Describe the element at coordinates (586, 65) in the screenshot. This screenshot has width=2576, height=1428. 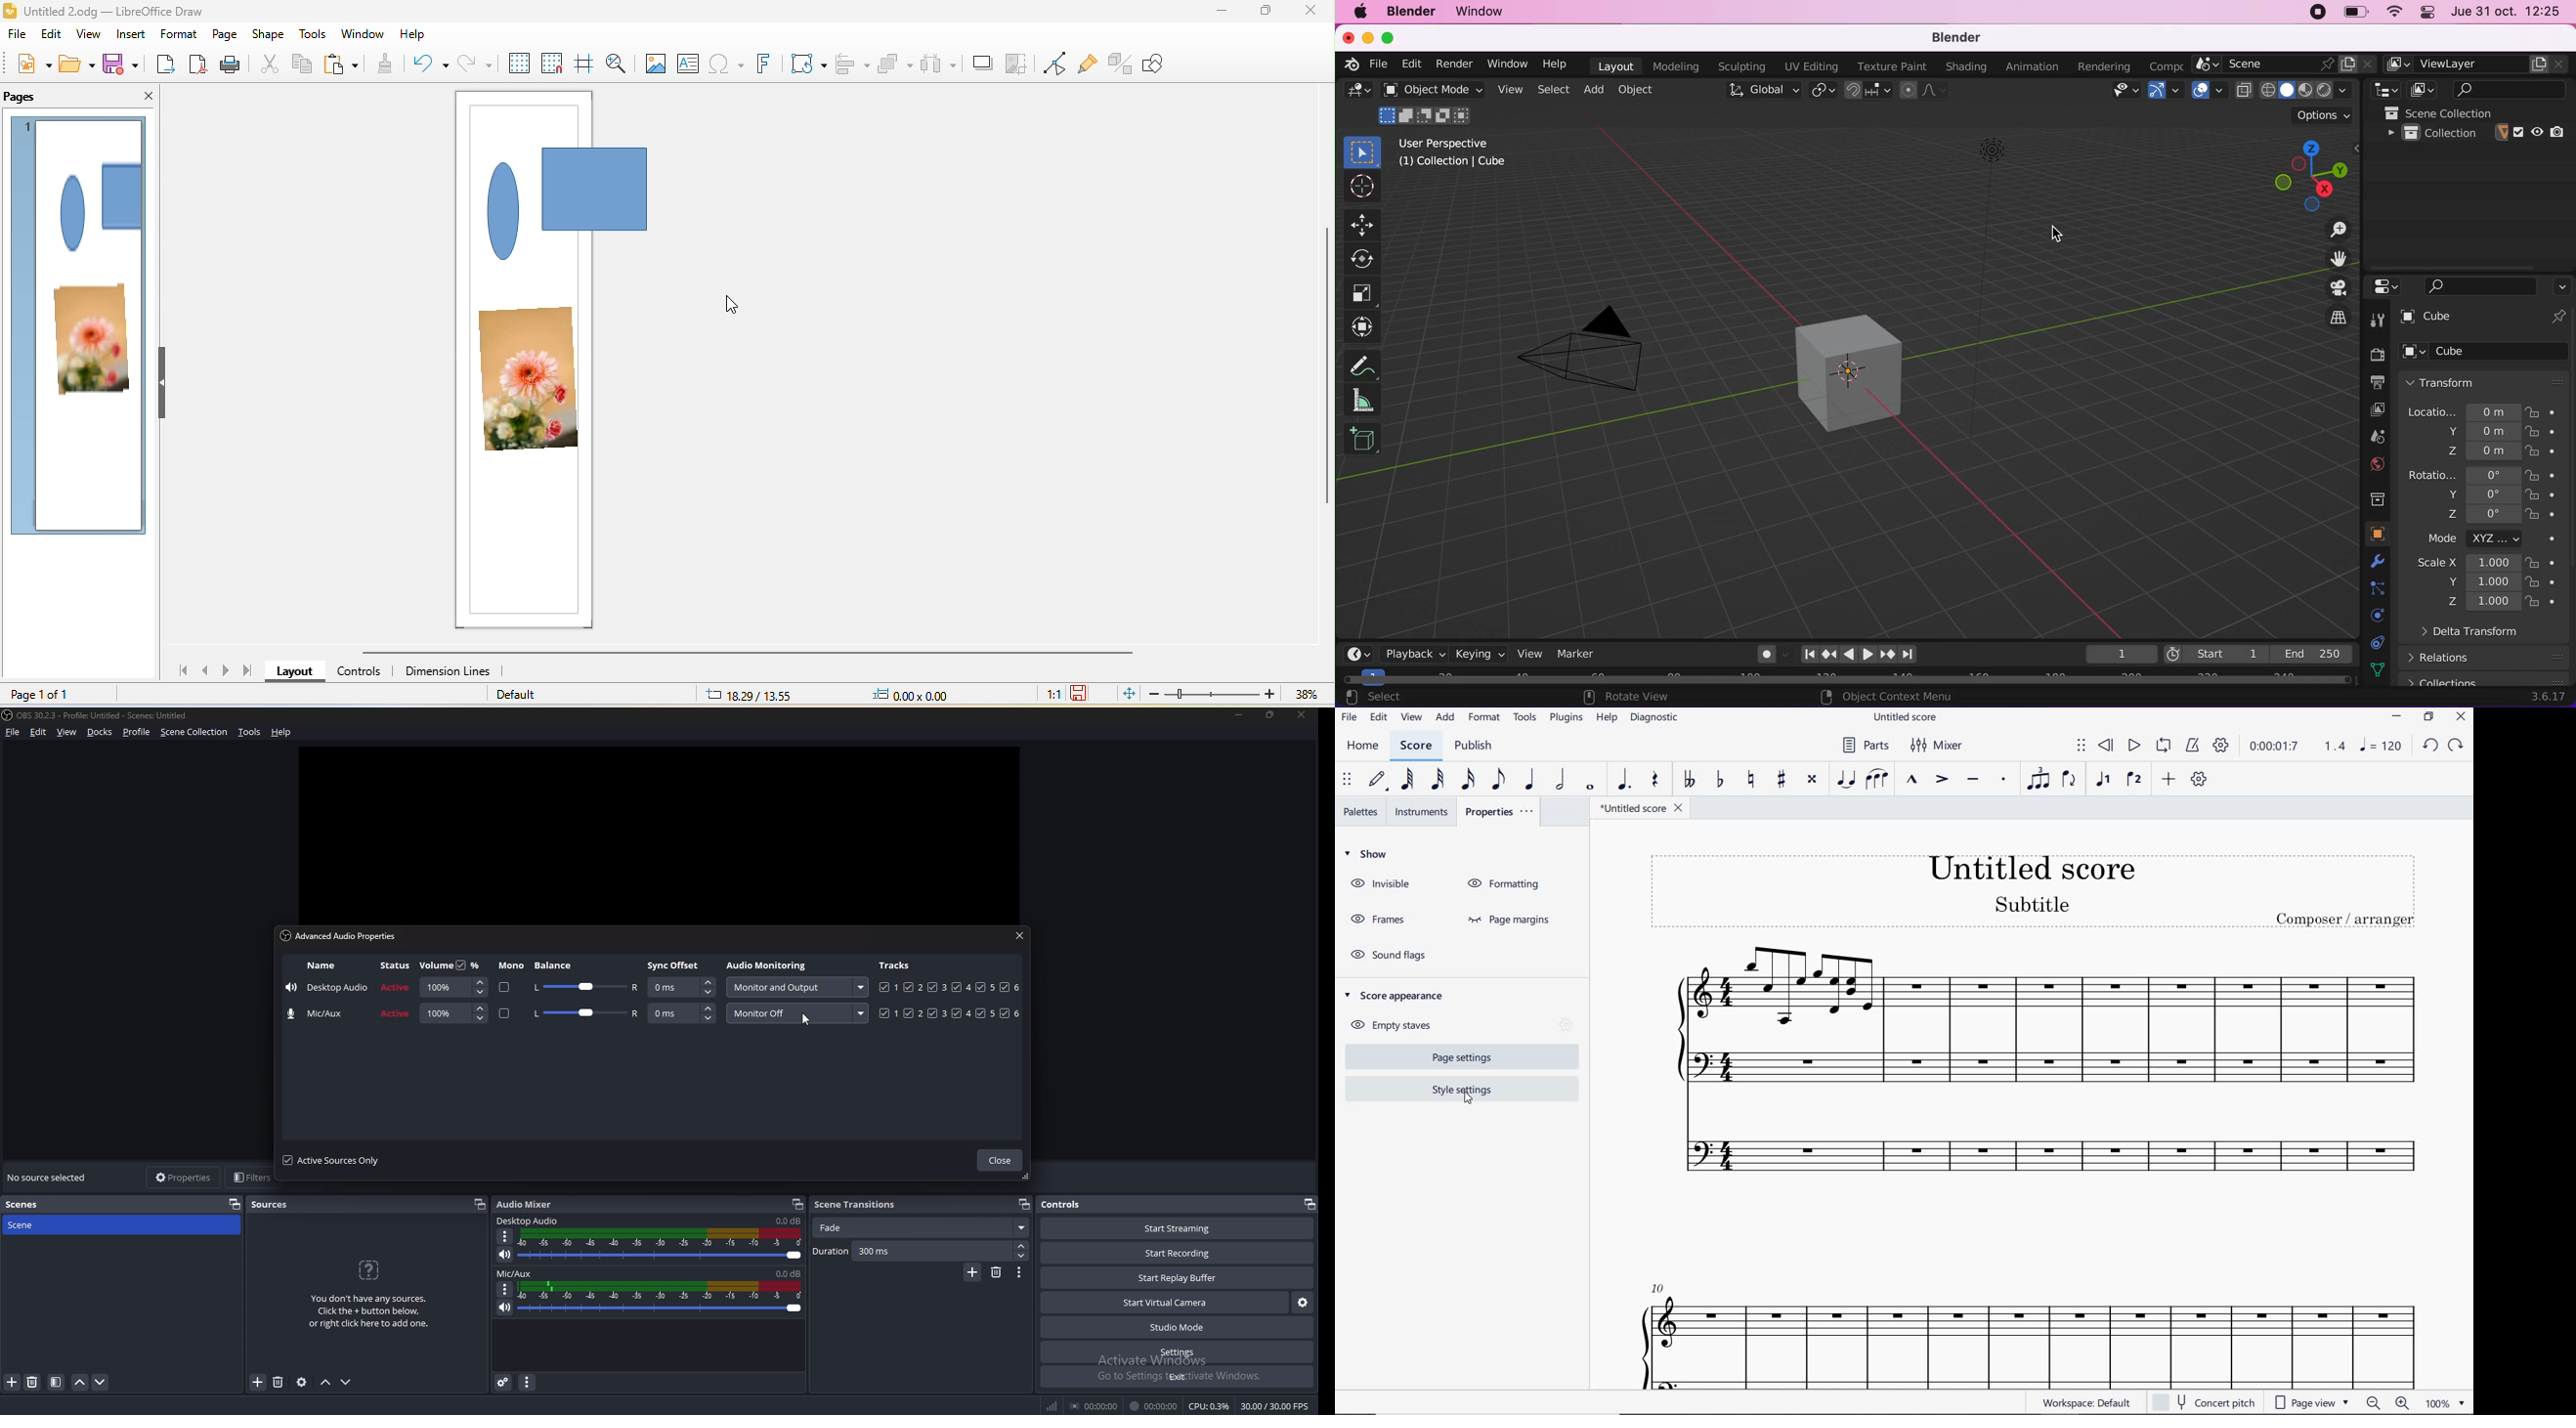
I see `helpline while moving` at that location.